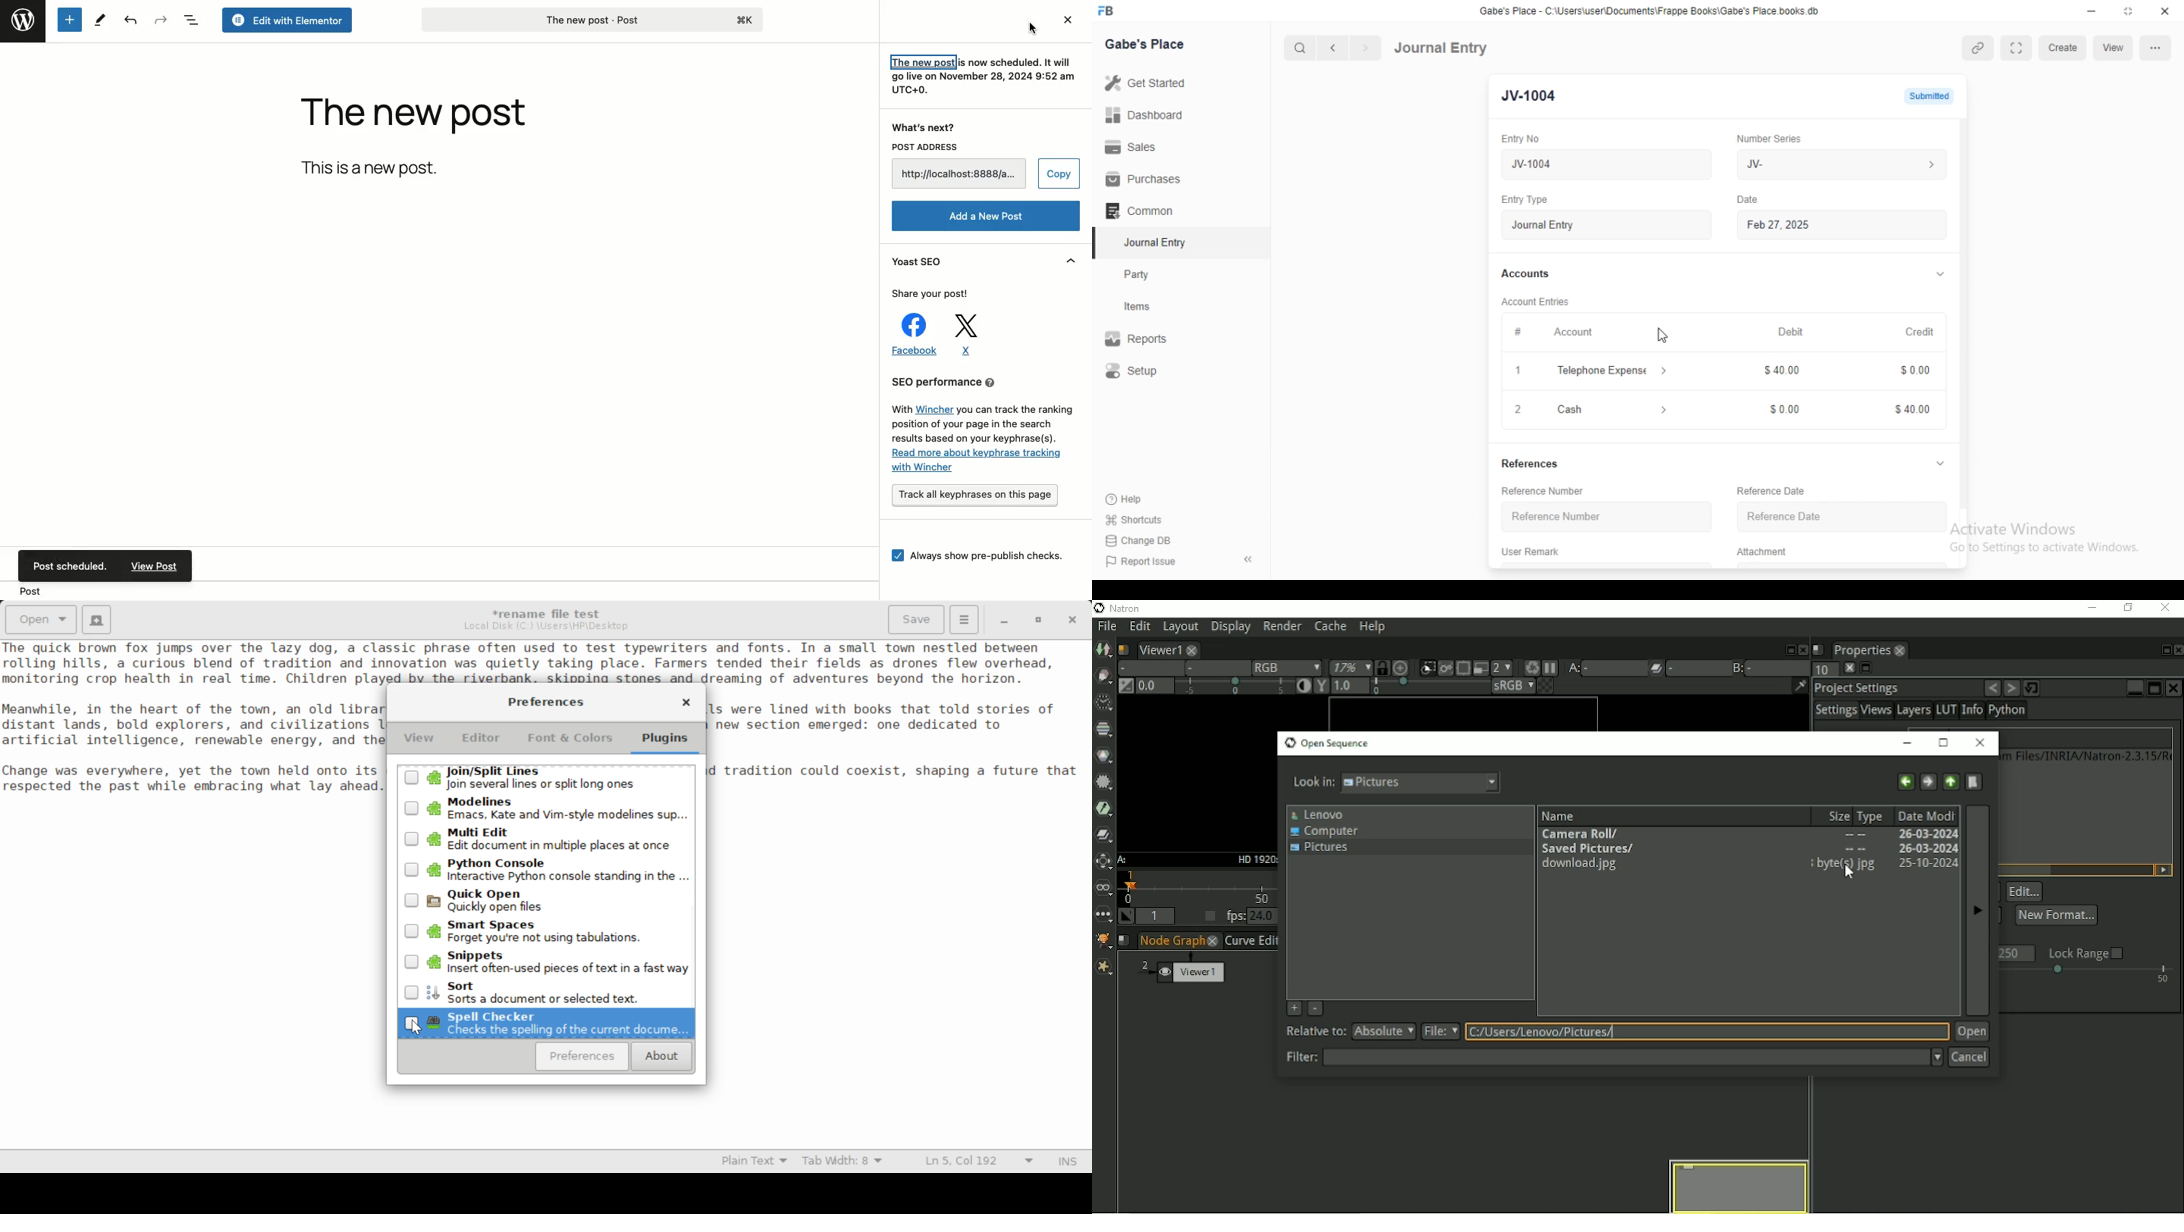  What do you see at coordinates (1137, 336) in the screenshot?
I see `Reports` at bounding box center [1137, 336].